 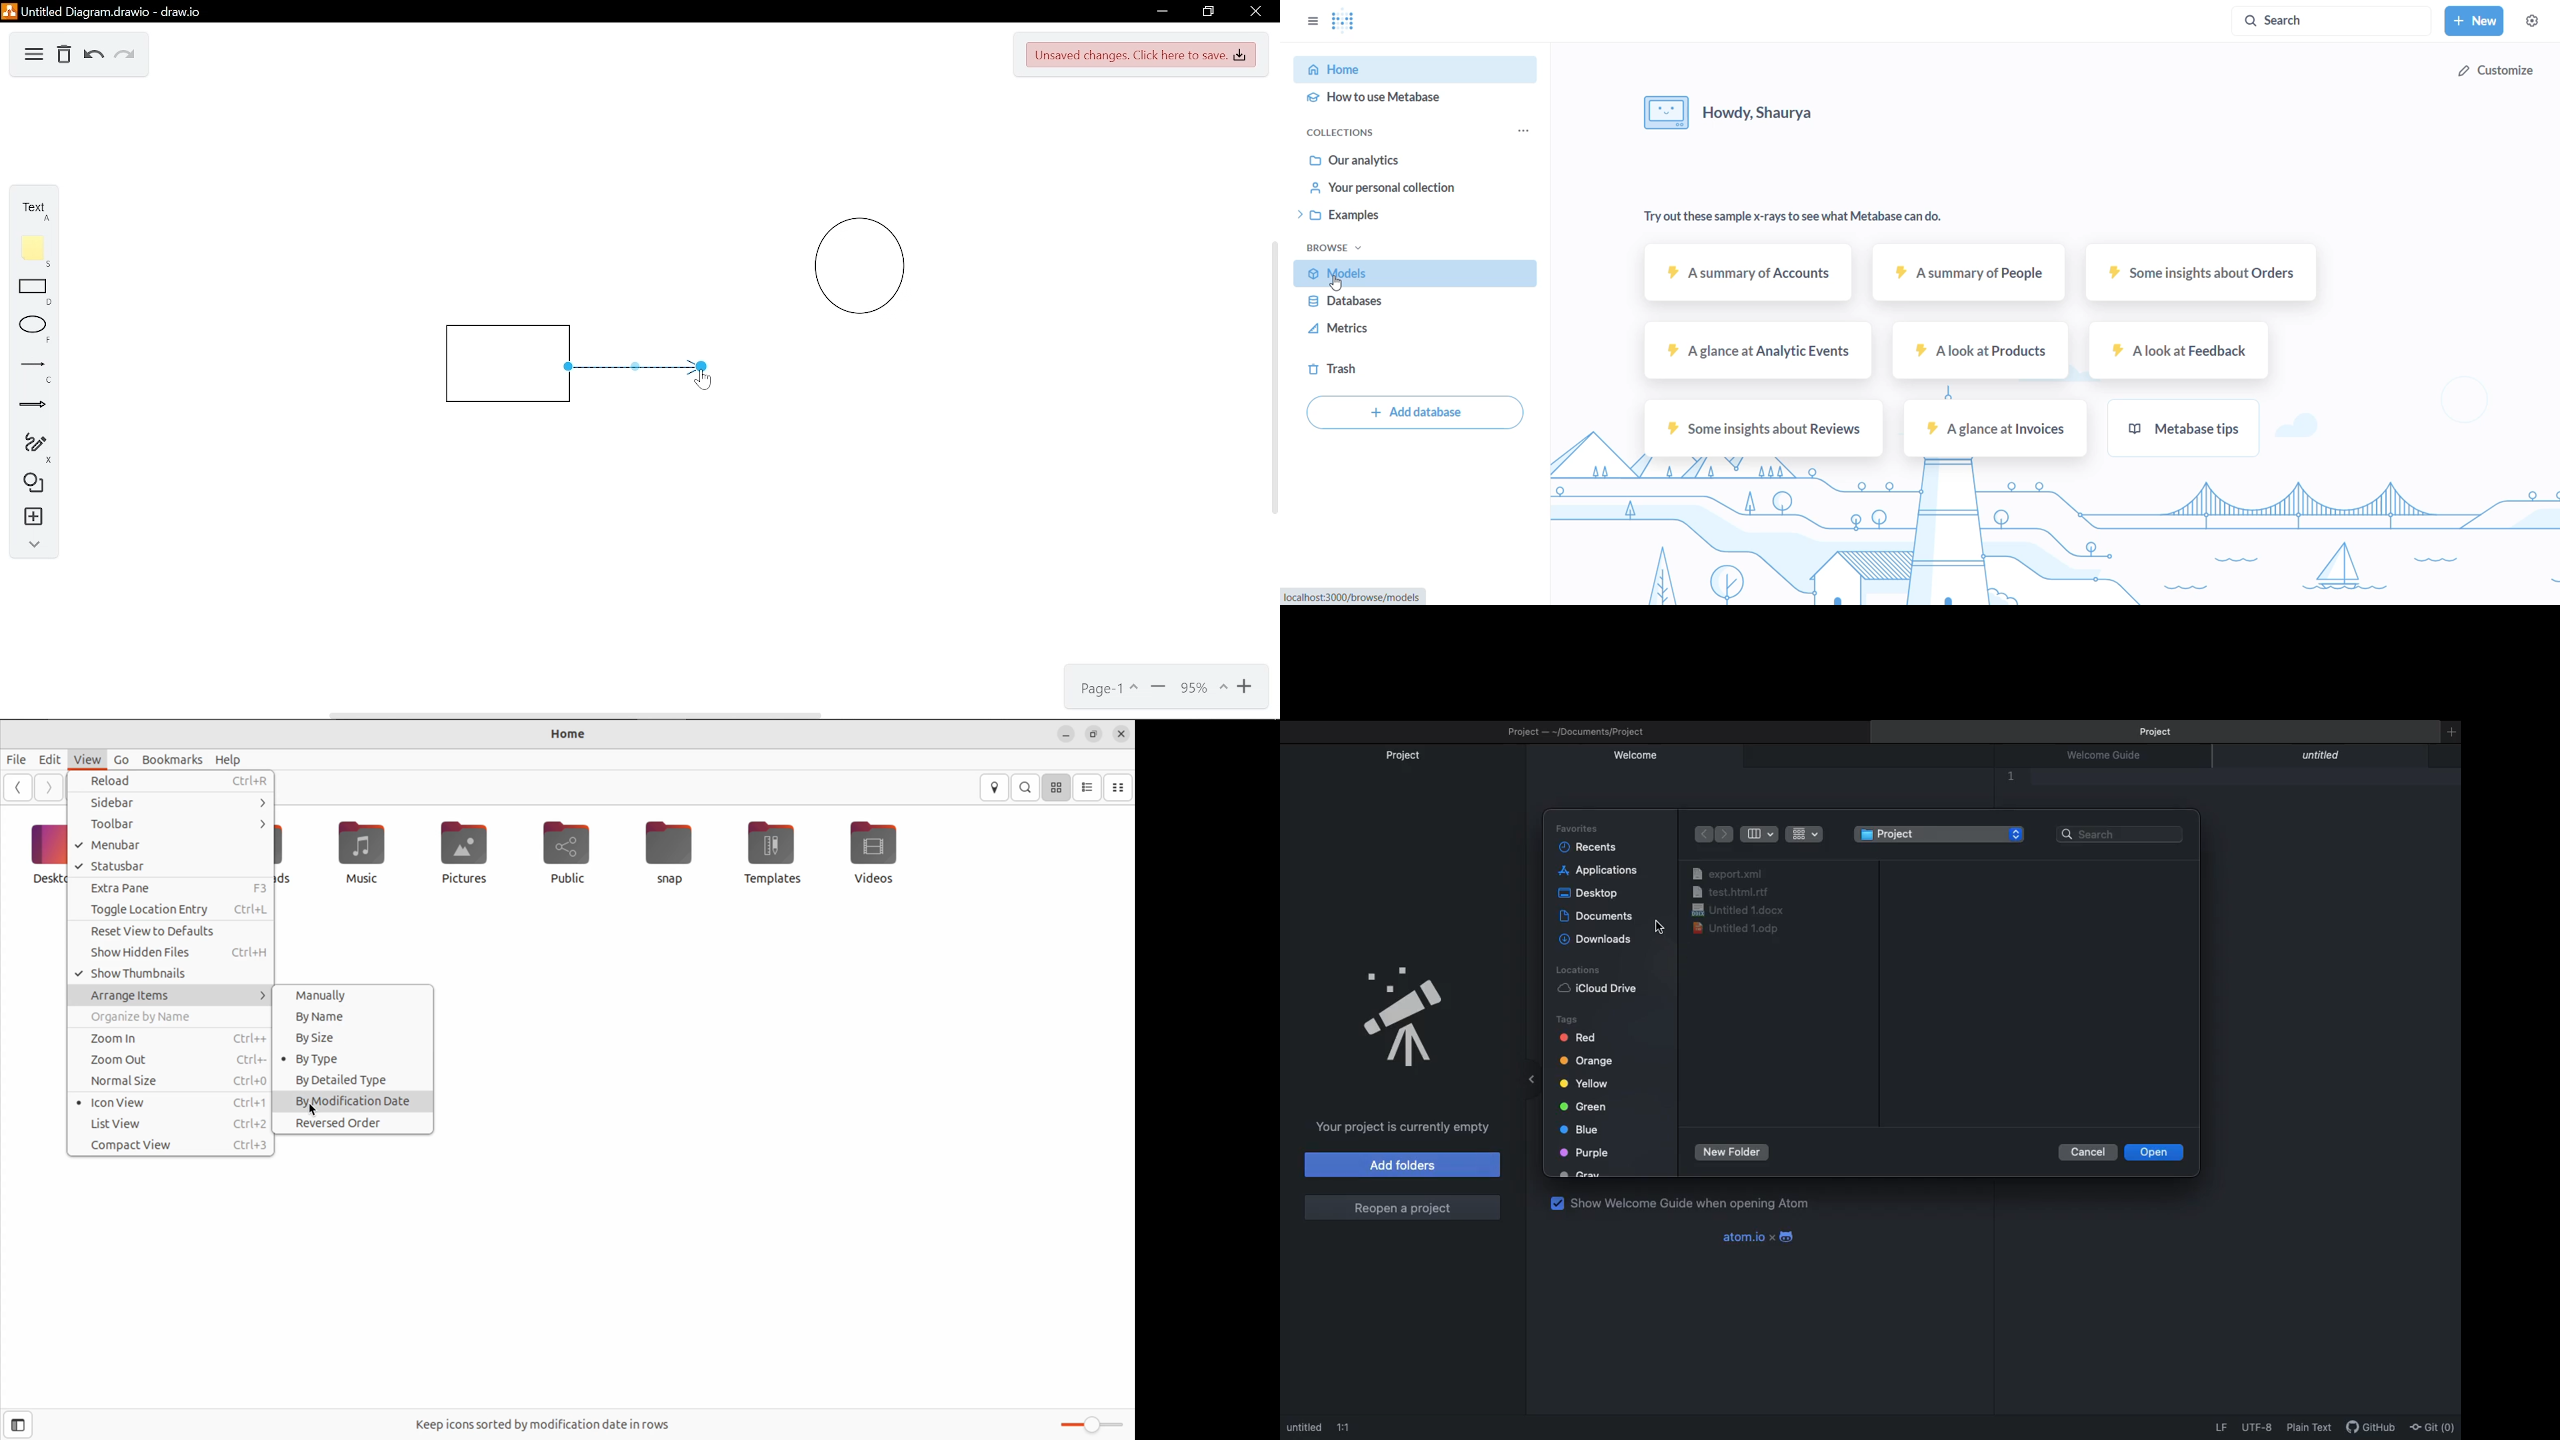 I want to click on reset view to default, so click(x=173, y=931).